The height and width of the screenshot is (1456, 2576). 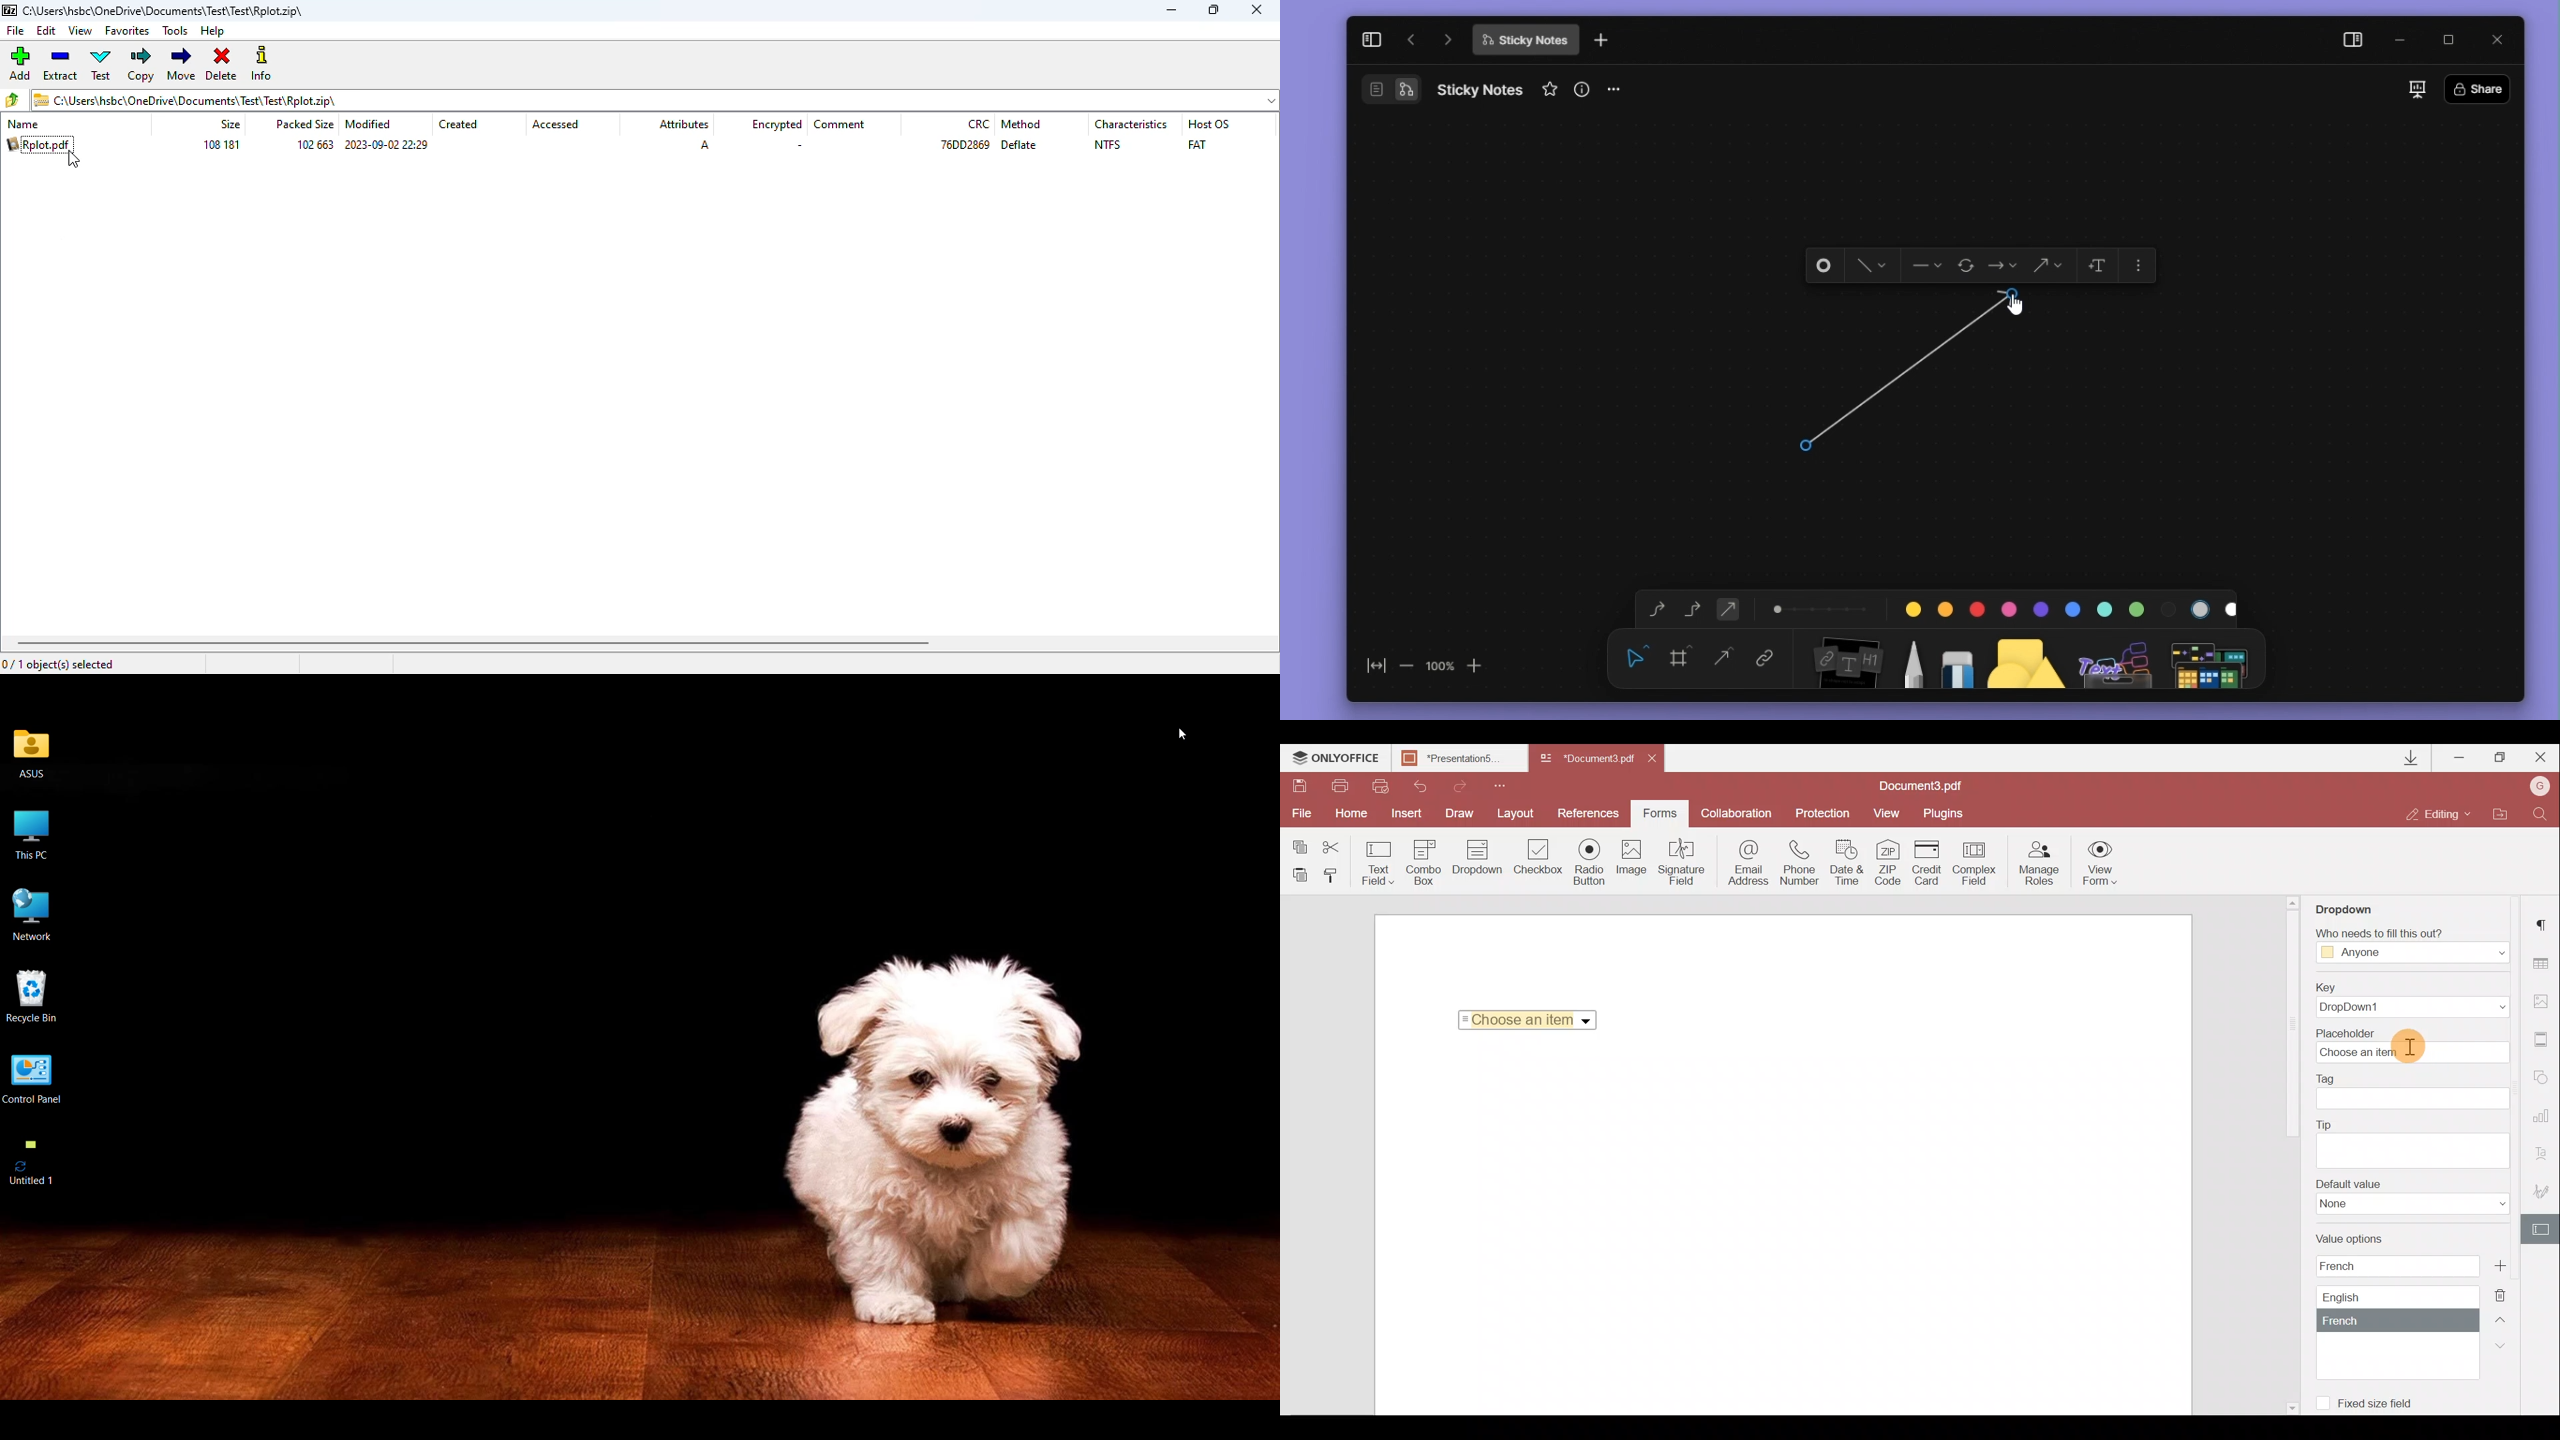 I want to click on modified, so click(x=369, y=124).